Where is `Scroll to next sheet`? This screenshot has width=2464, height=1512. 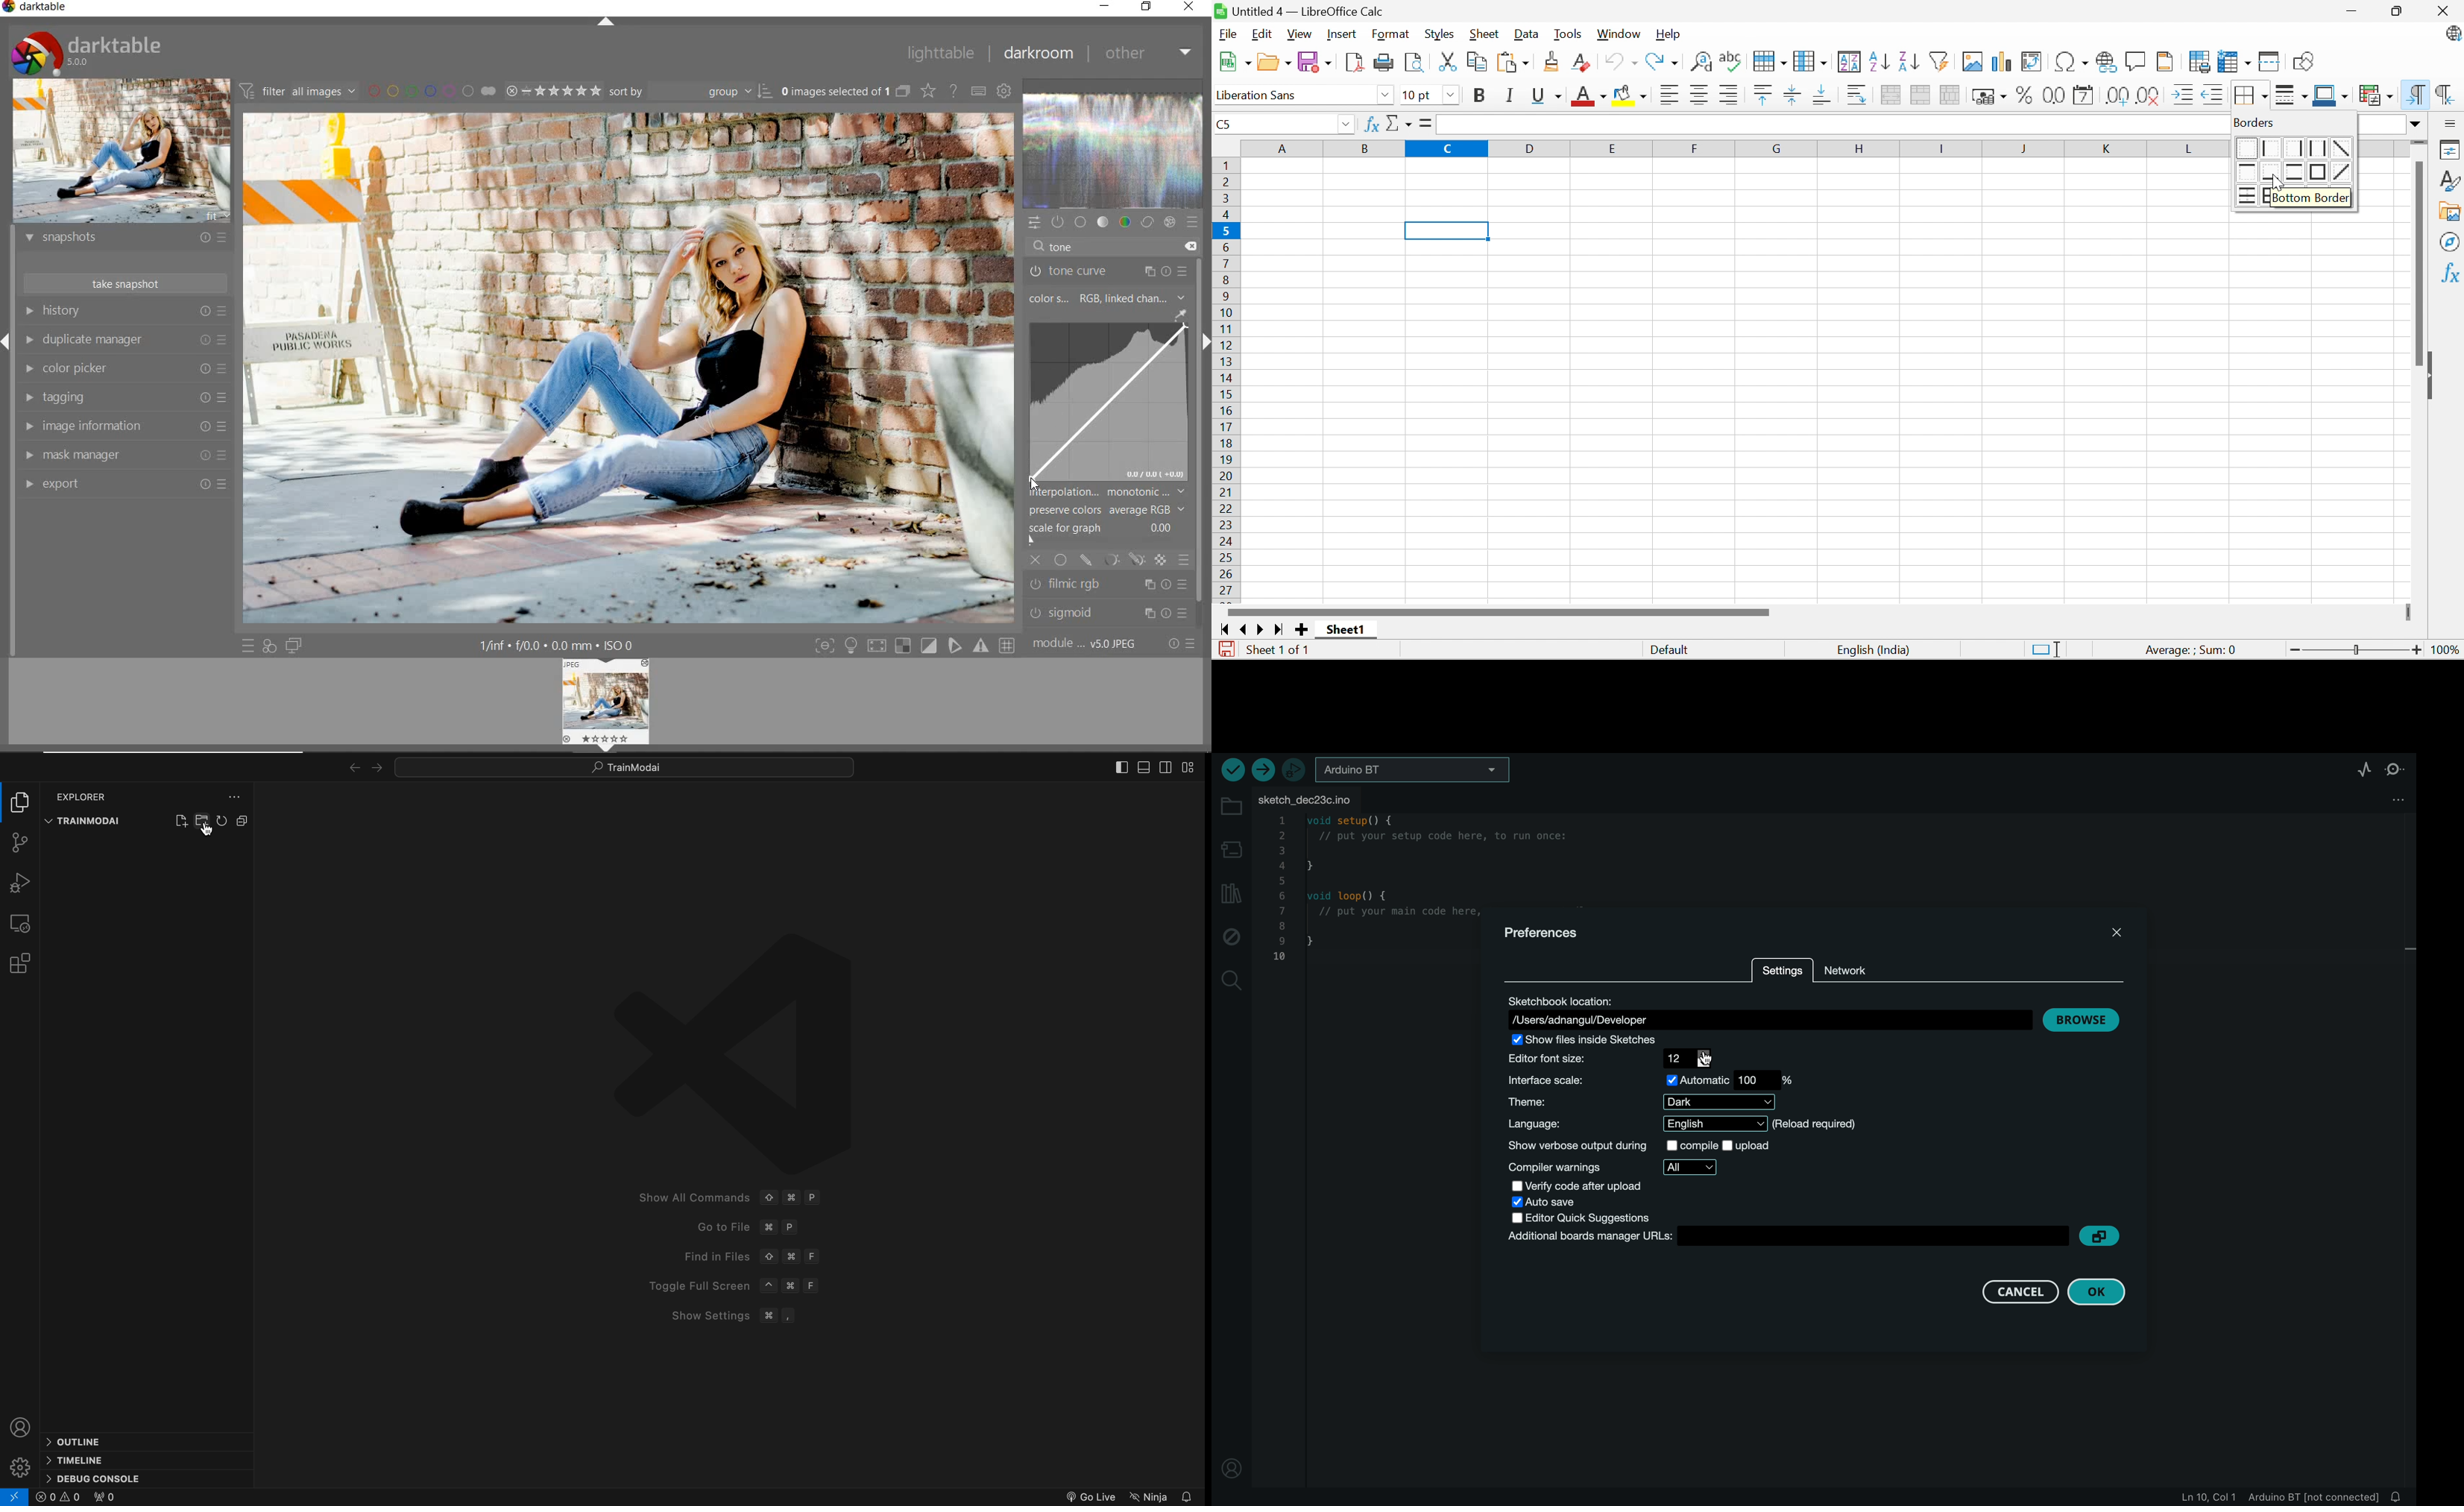 Scroll to next sheet is located at coordinates (1261, 630).